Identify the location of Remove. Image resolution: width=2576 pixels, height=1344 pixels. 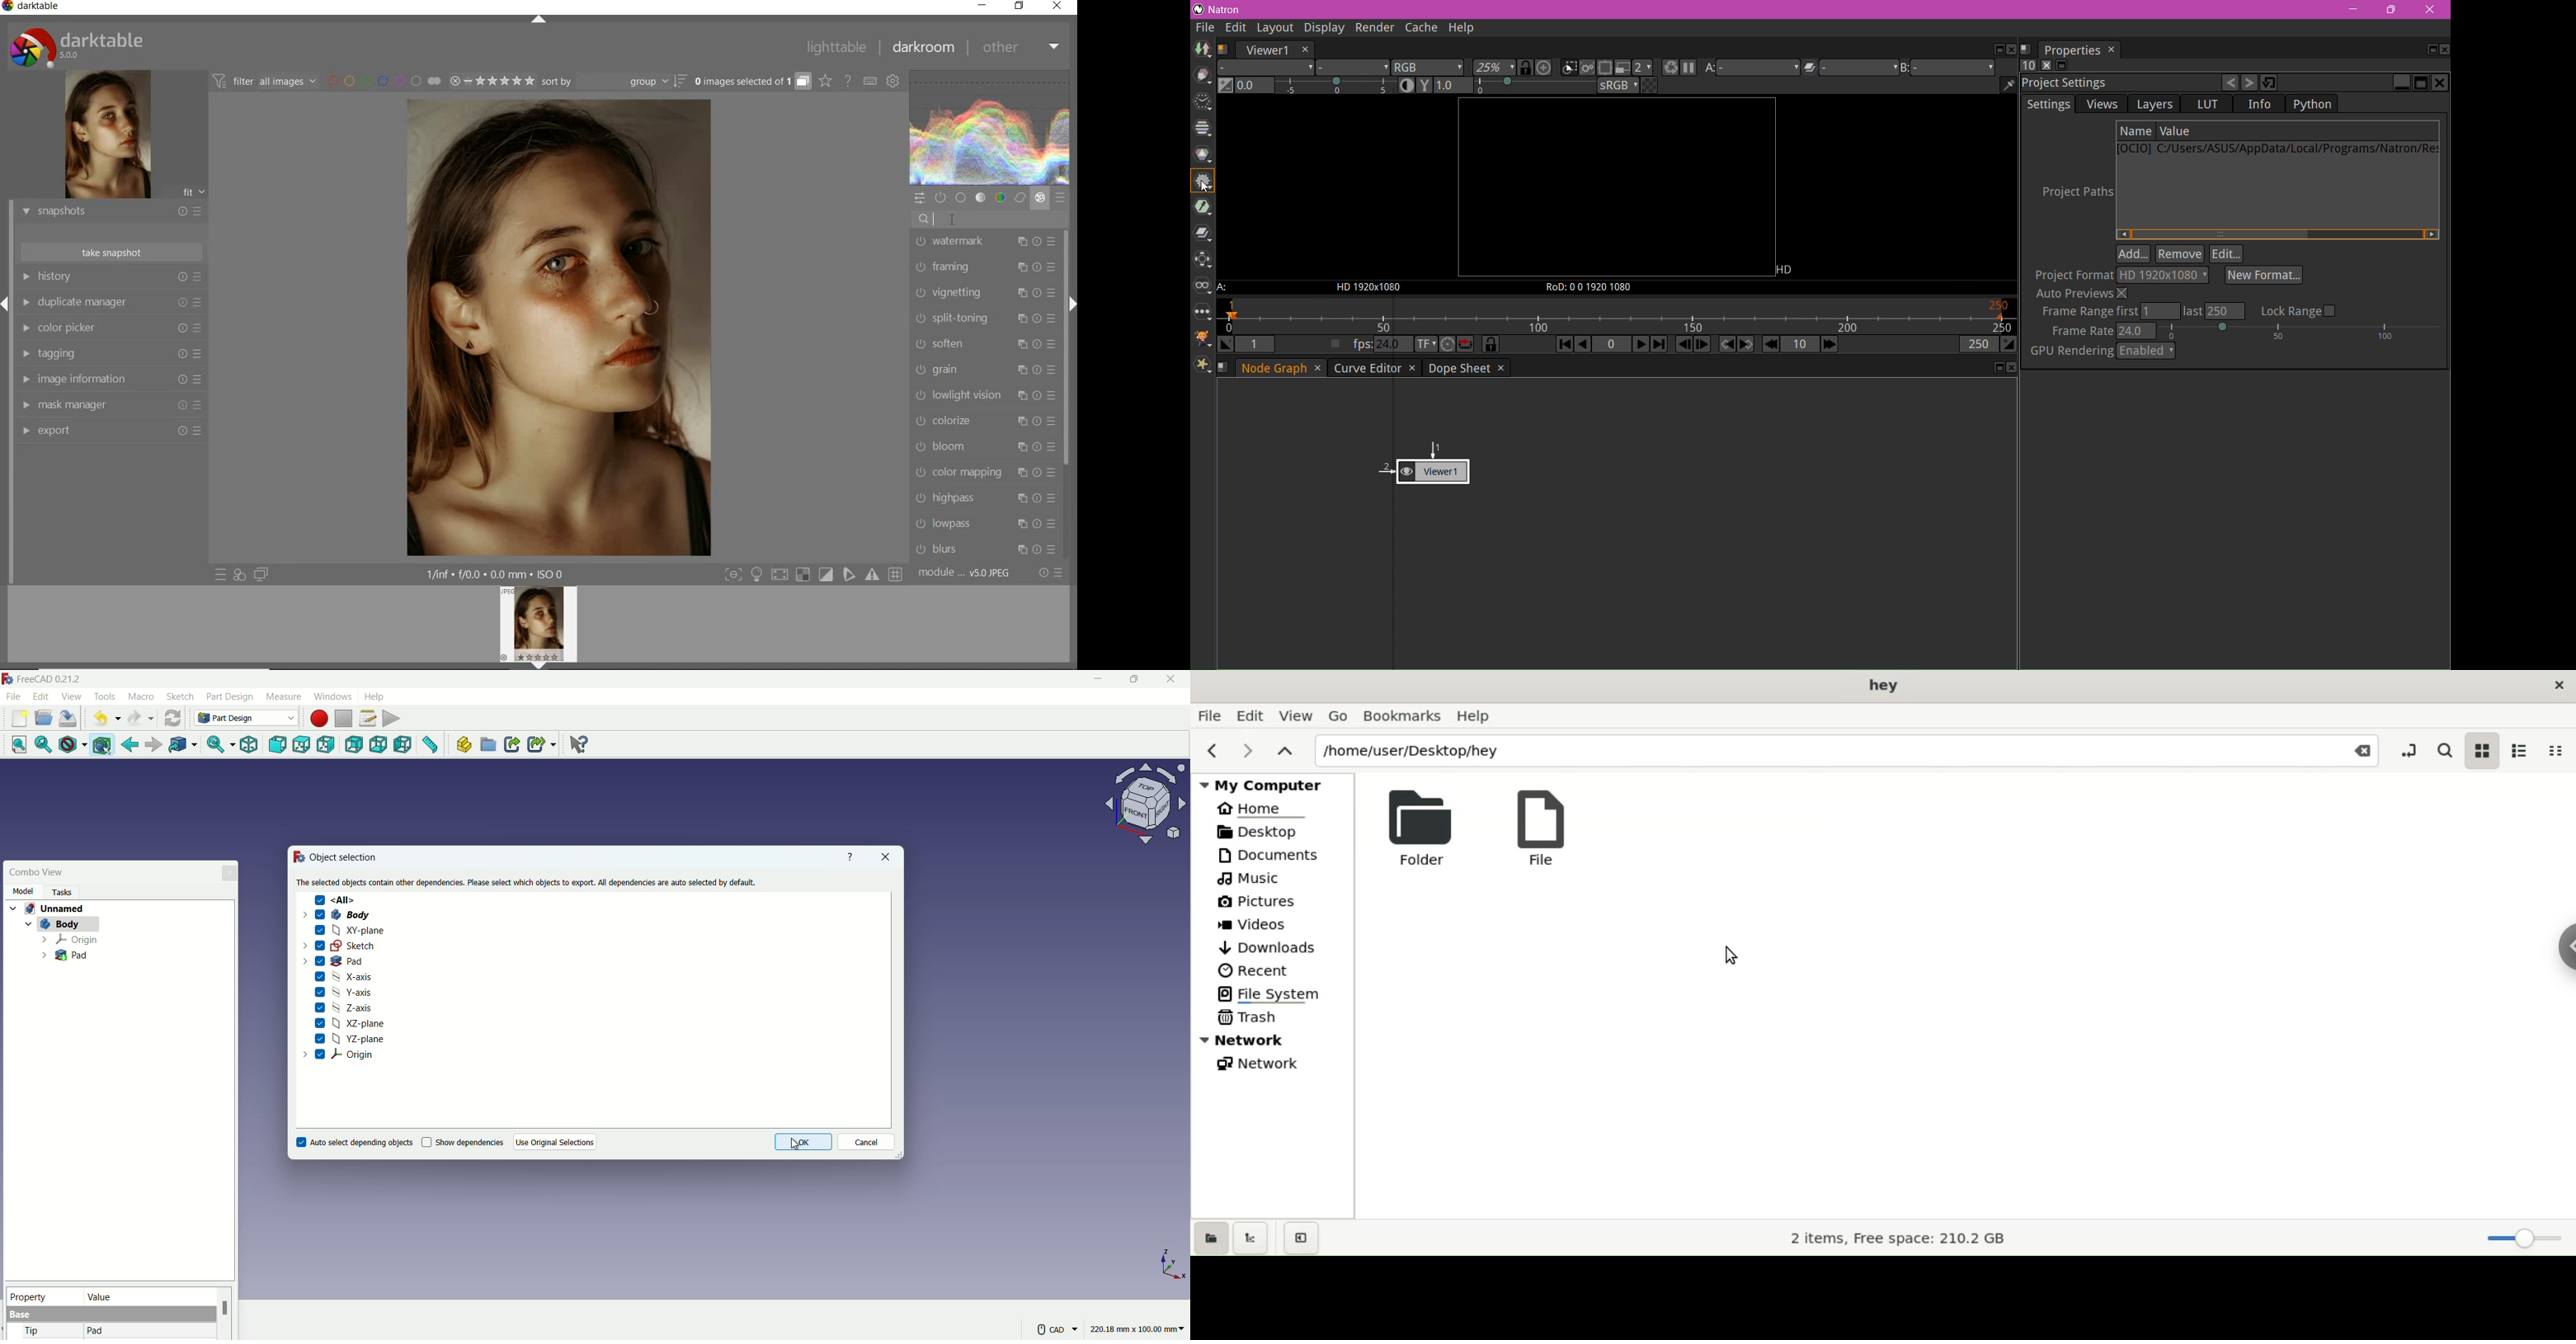
(2181, 255).